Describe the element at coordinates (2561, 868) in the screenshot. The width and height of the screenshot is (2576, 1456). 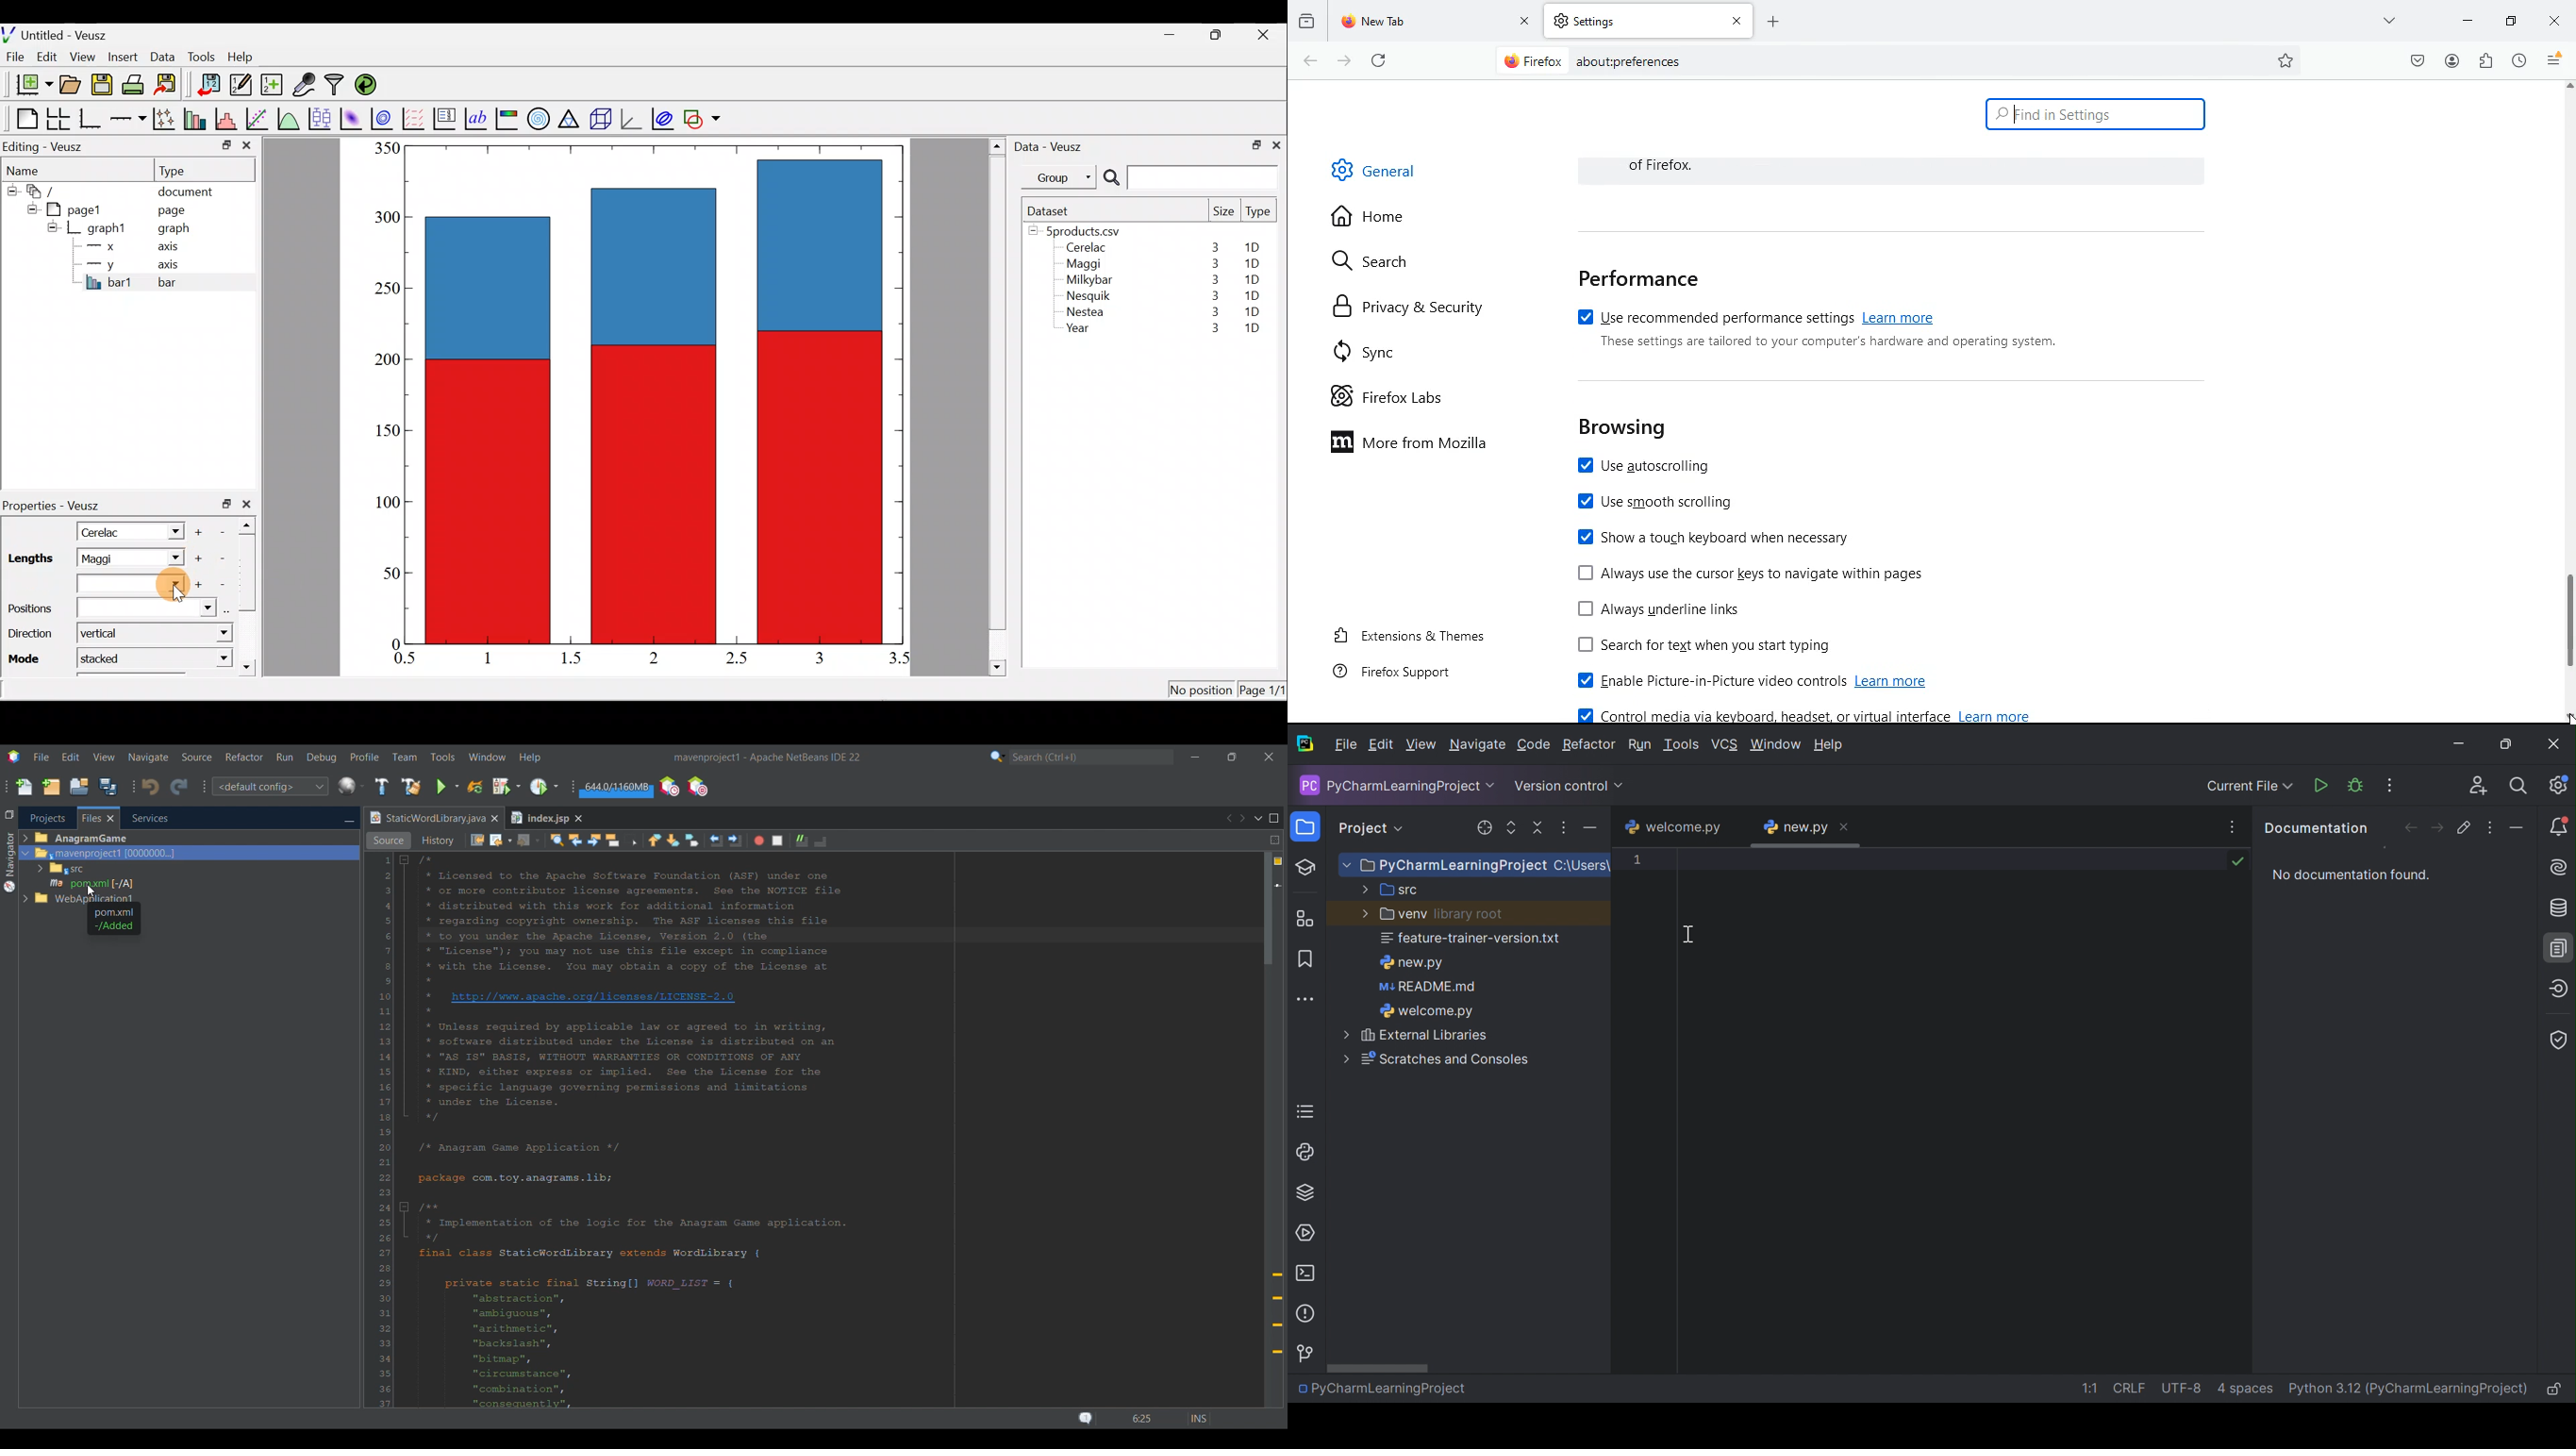
I see `AI Assistance` at that location.